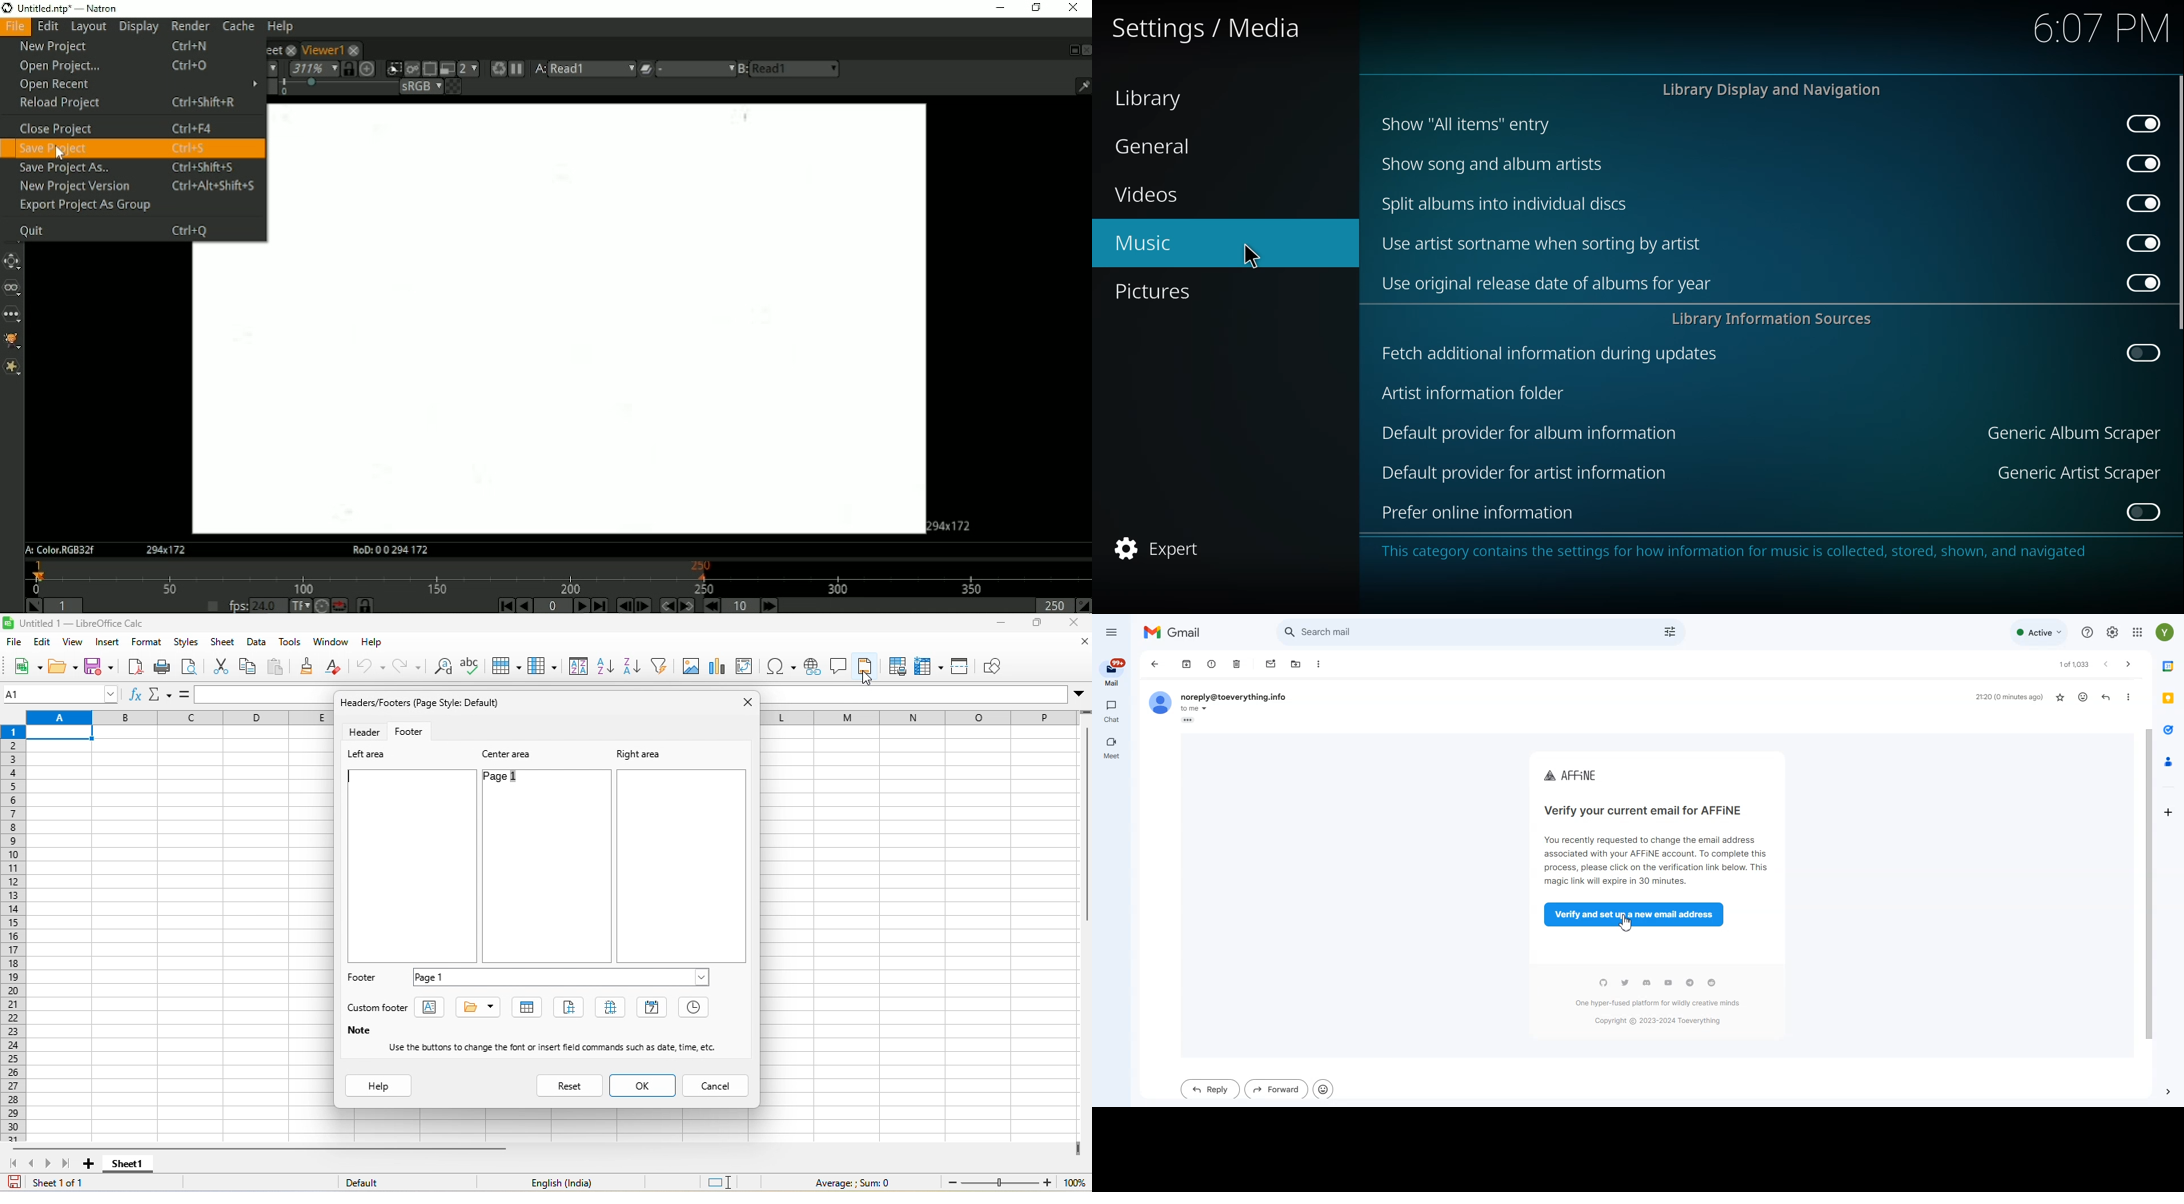 Image resolution: width=2184 pixels, height=1204 pixels. Describe the element at coordinates (1625, 983) in the screenshot. I see `Twitter` at that location.